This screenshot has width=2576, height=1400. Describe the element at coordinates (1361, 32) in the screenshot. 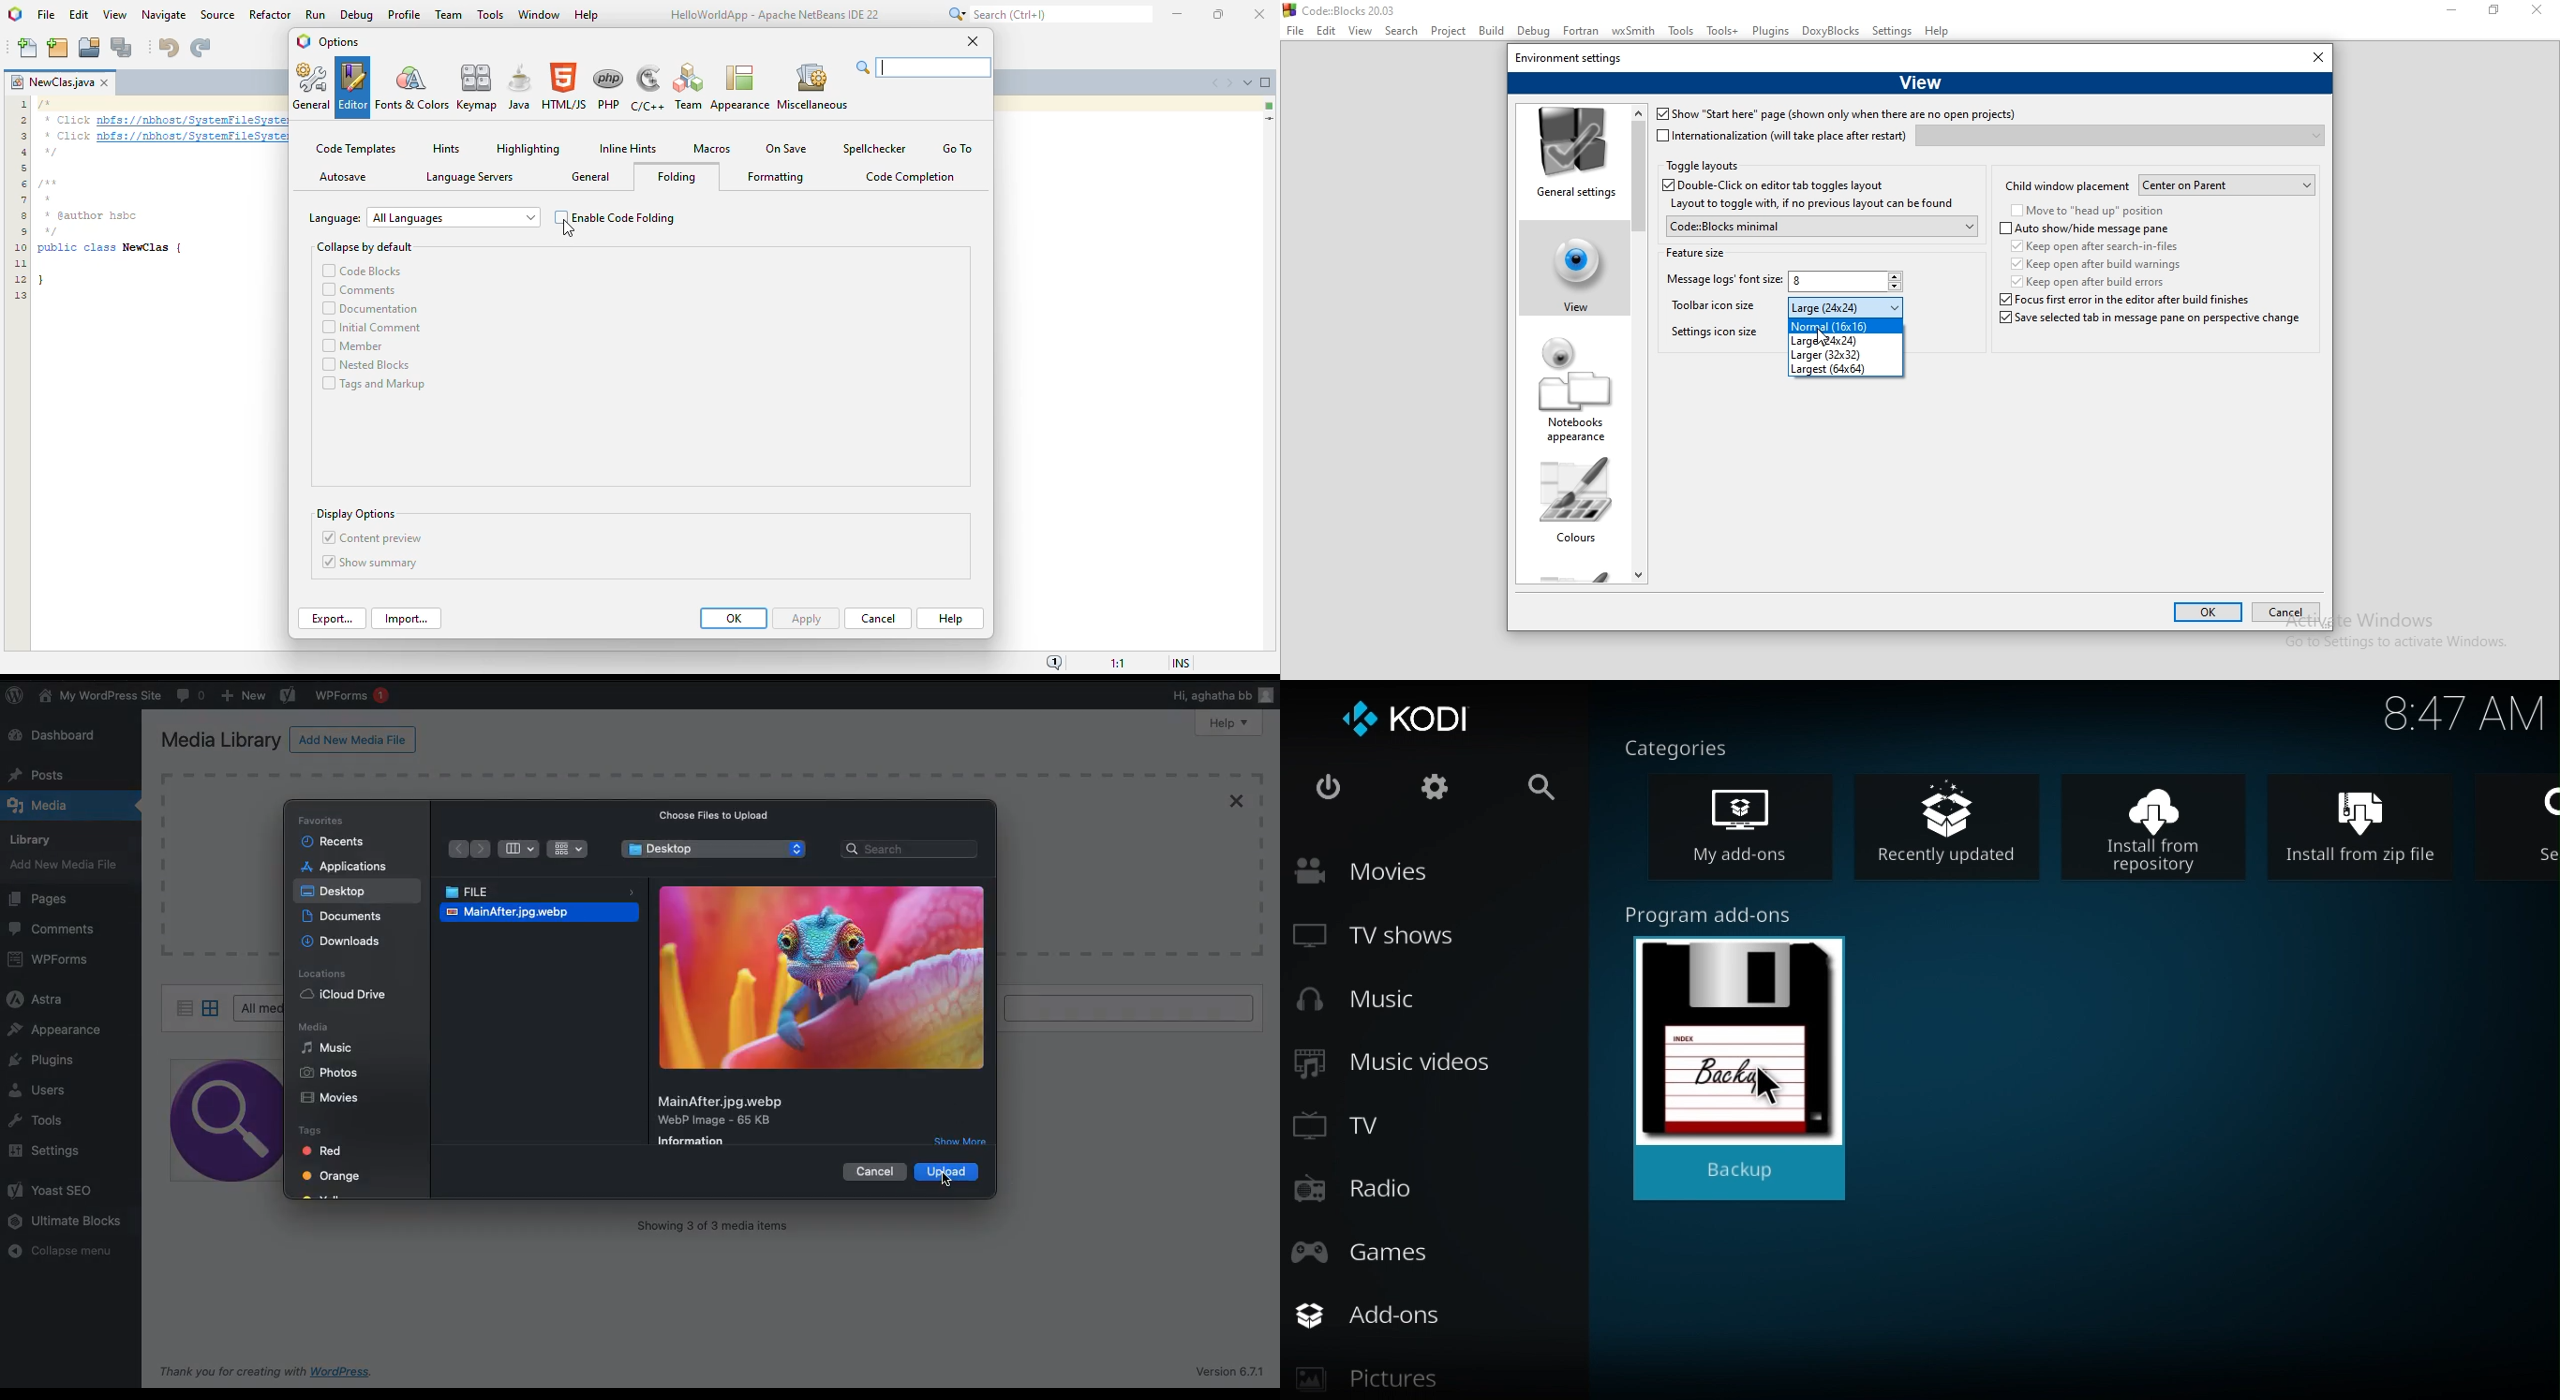

I see `View` at that location.